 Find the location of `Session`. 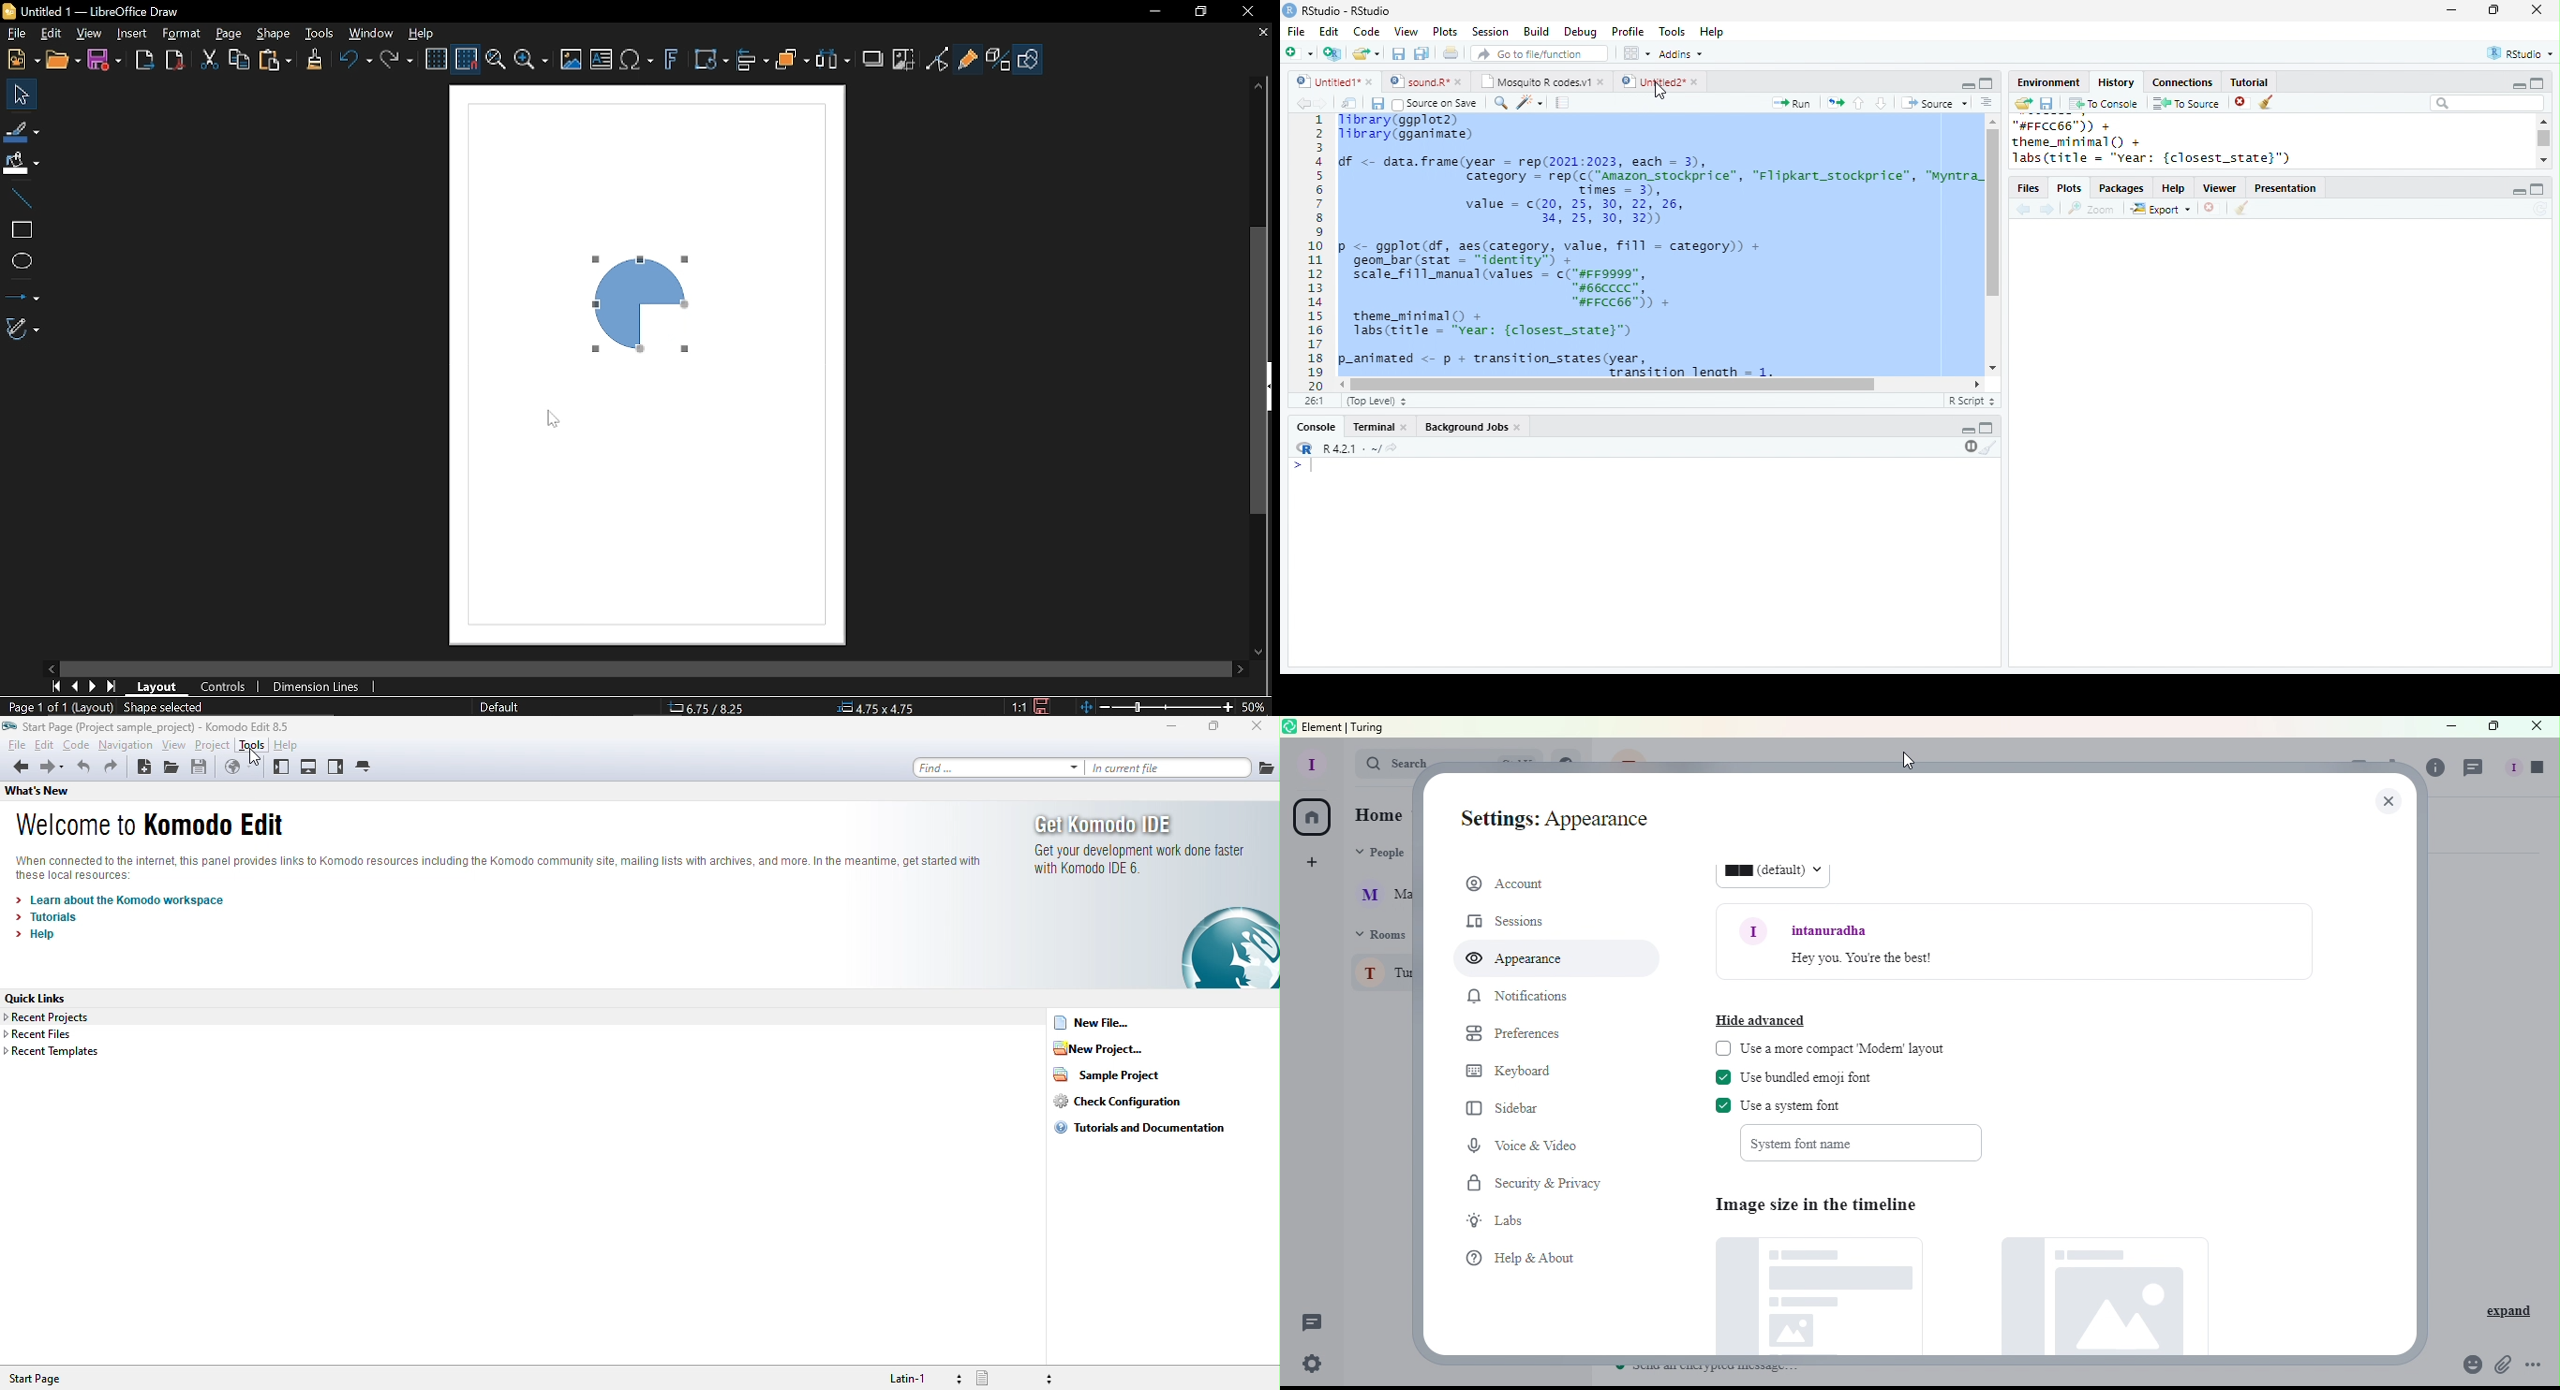

Session is located at coordinates (1489, 32).